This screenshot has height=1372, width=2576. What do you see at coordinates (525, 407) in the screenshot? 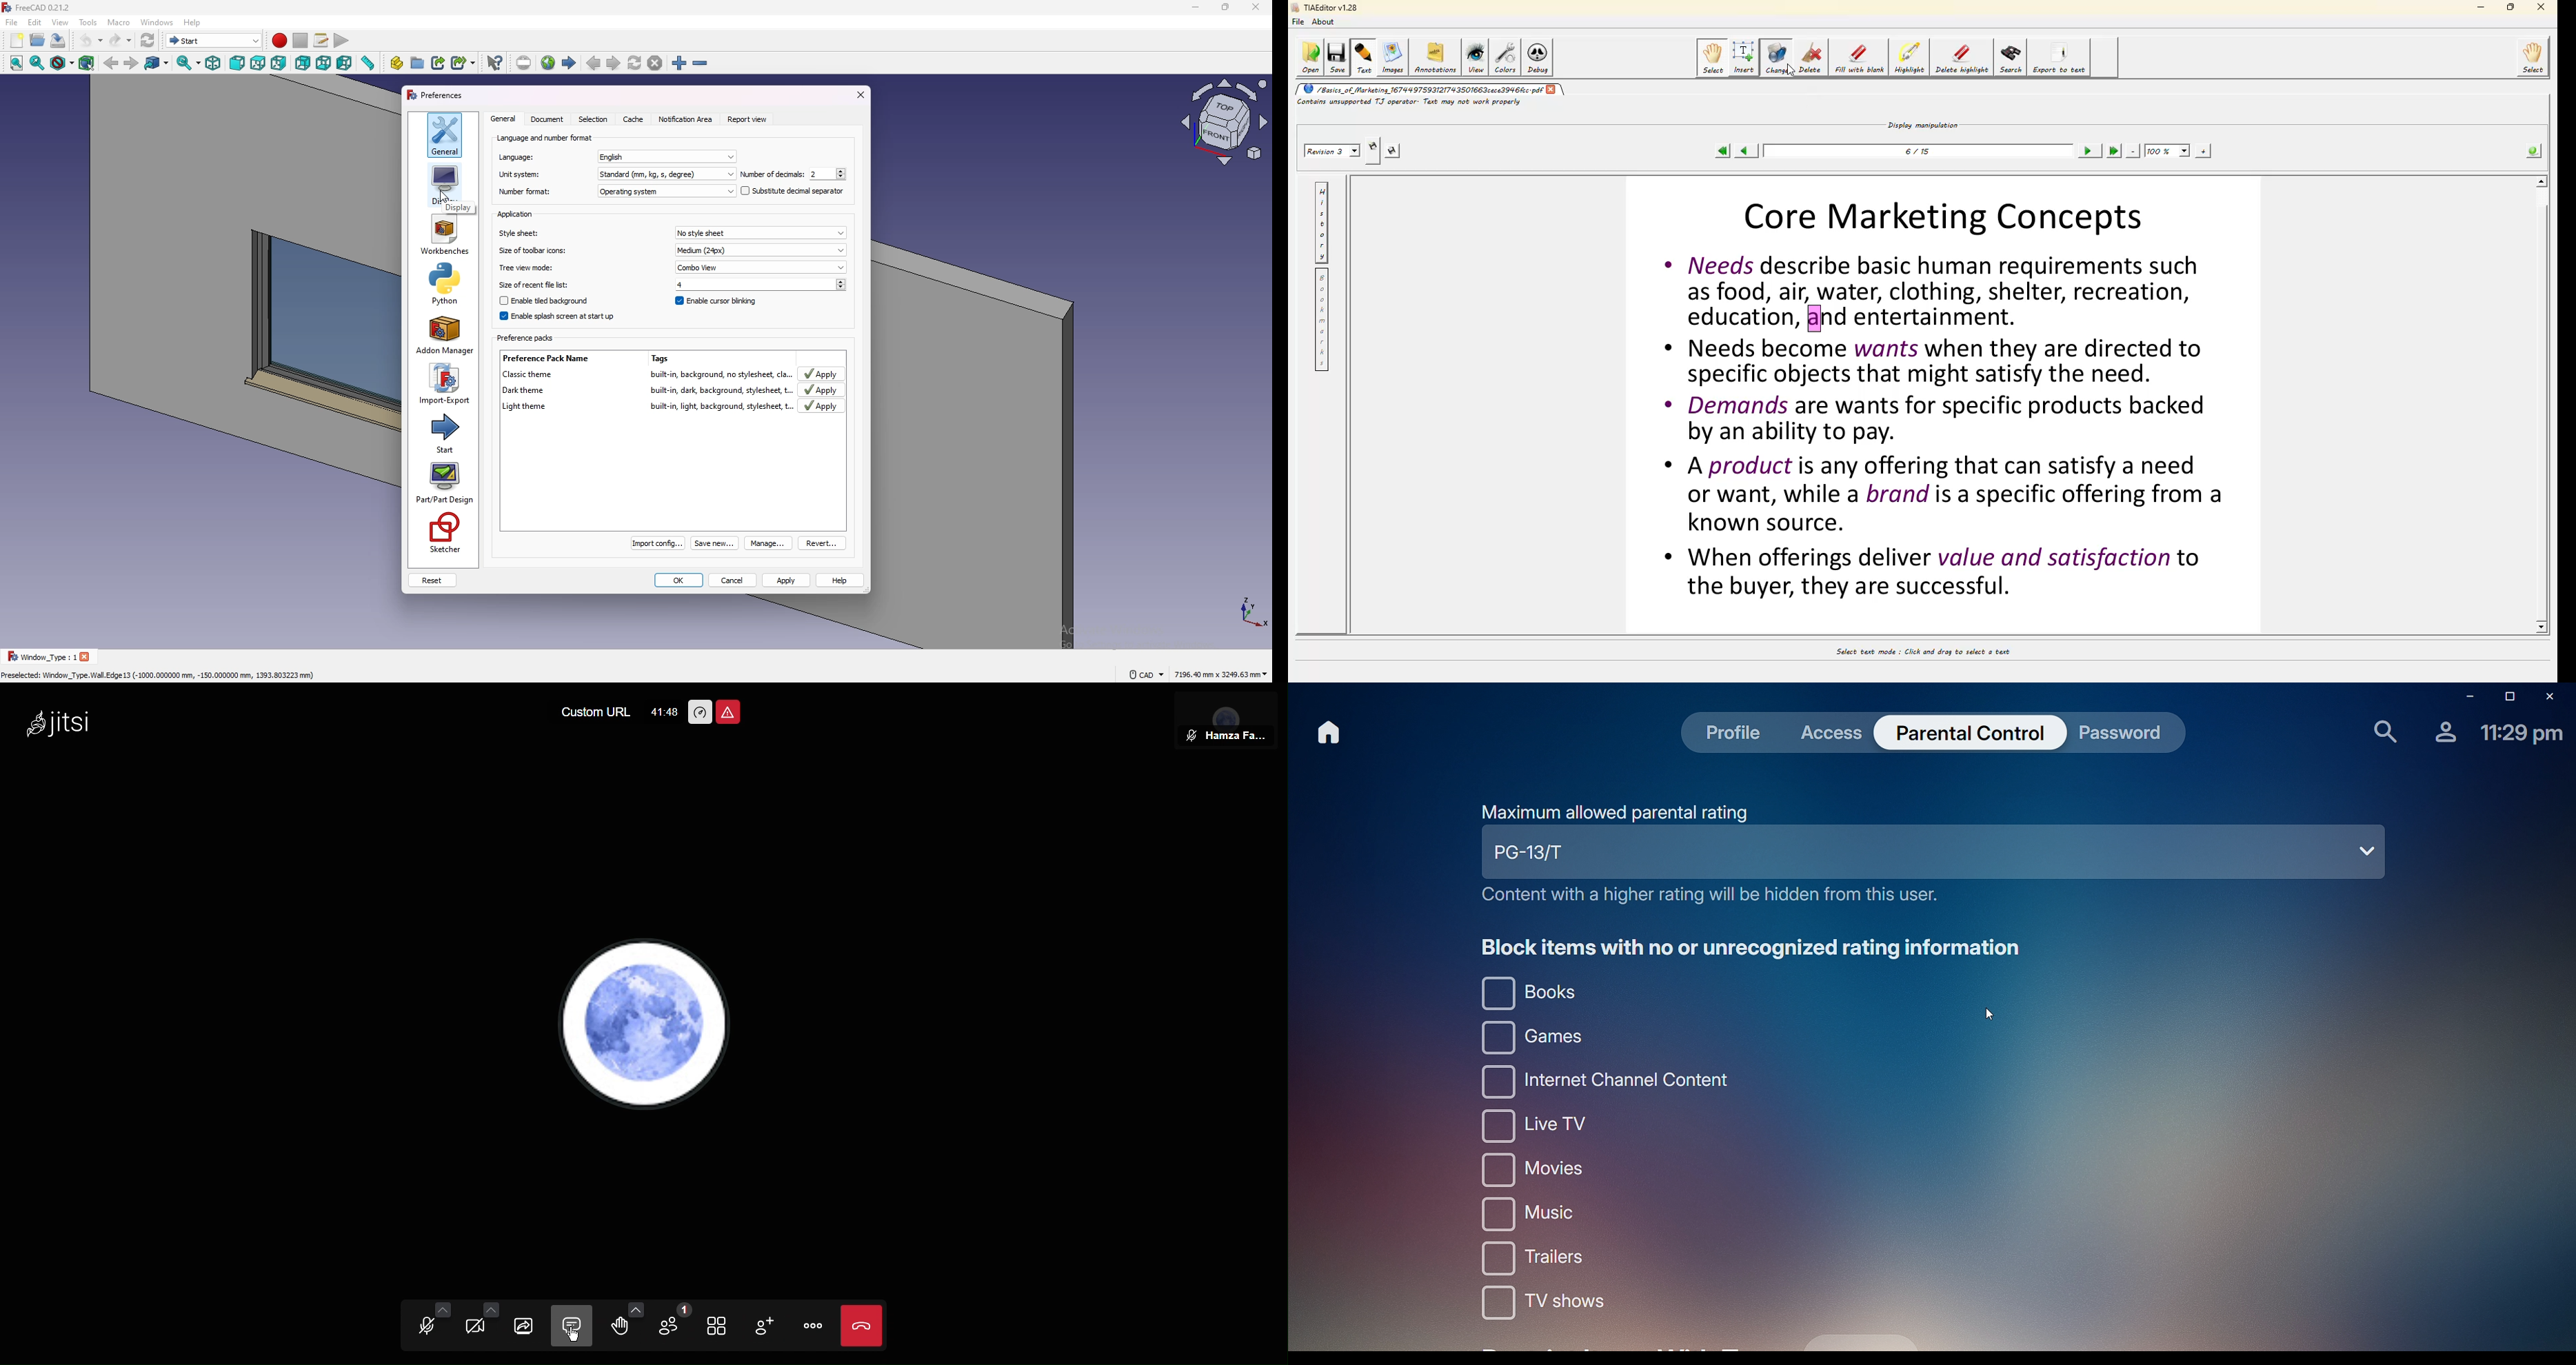
I see `light theme` at bounding box center [525, 407].